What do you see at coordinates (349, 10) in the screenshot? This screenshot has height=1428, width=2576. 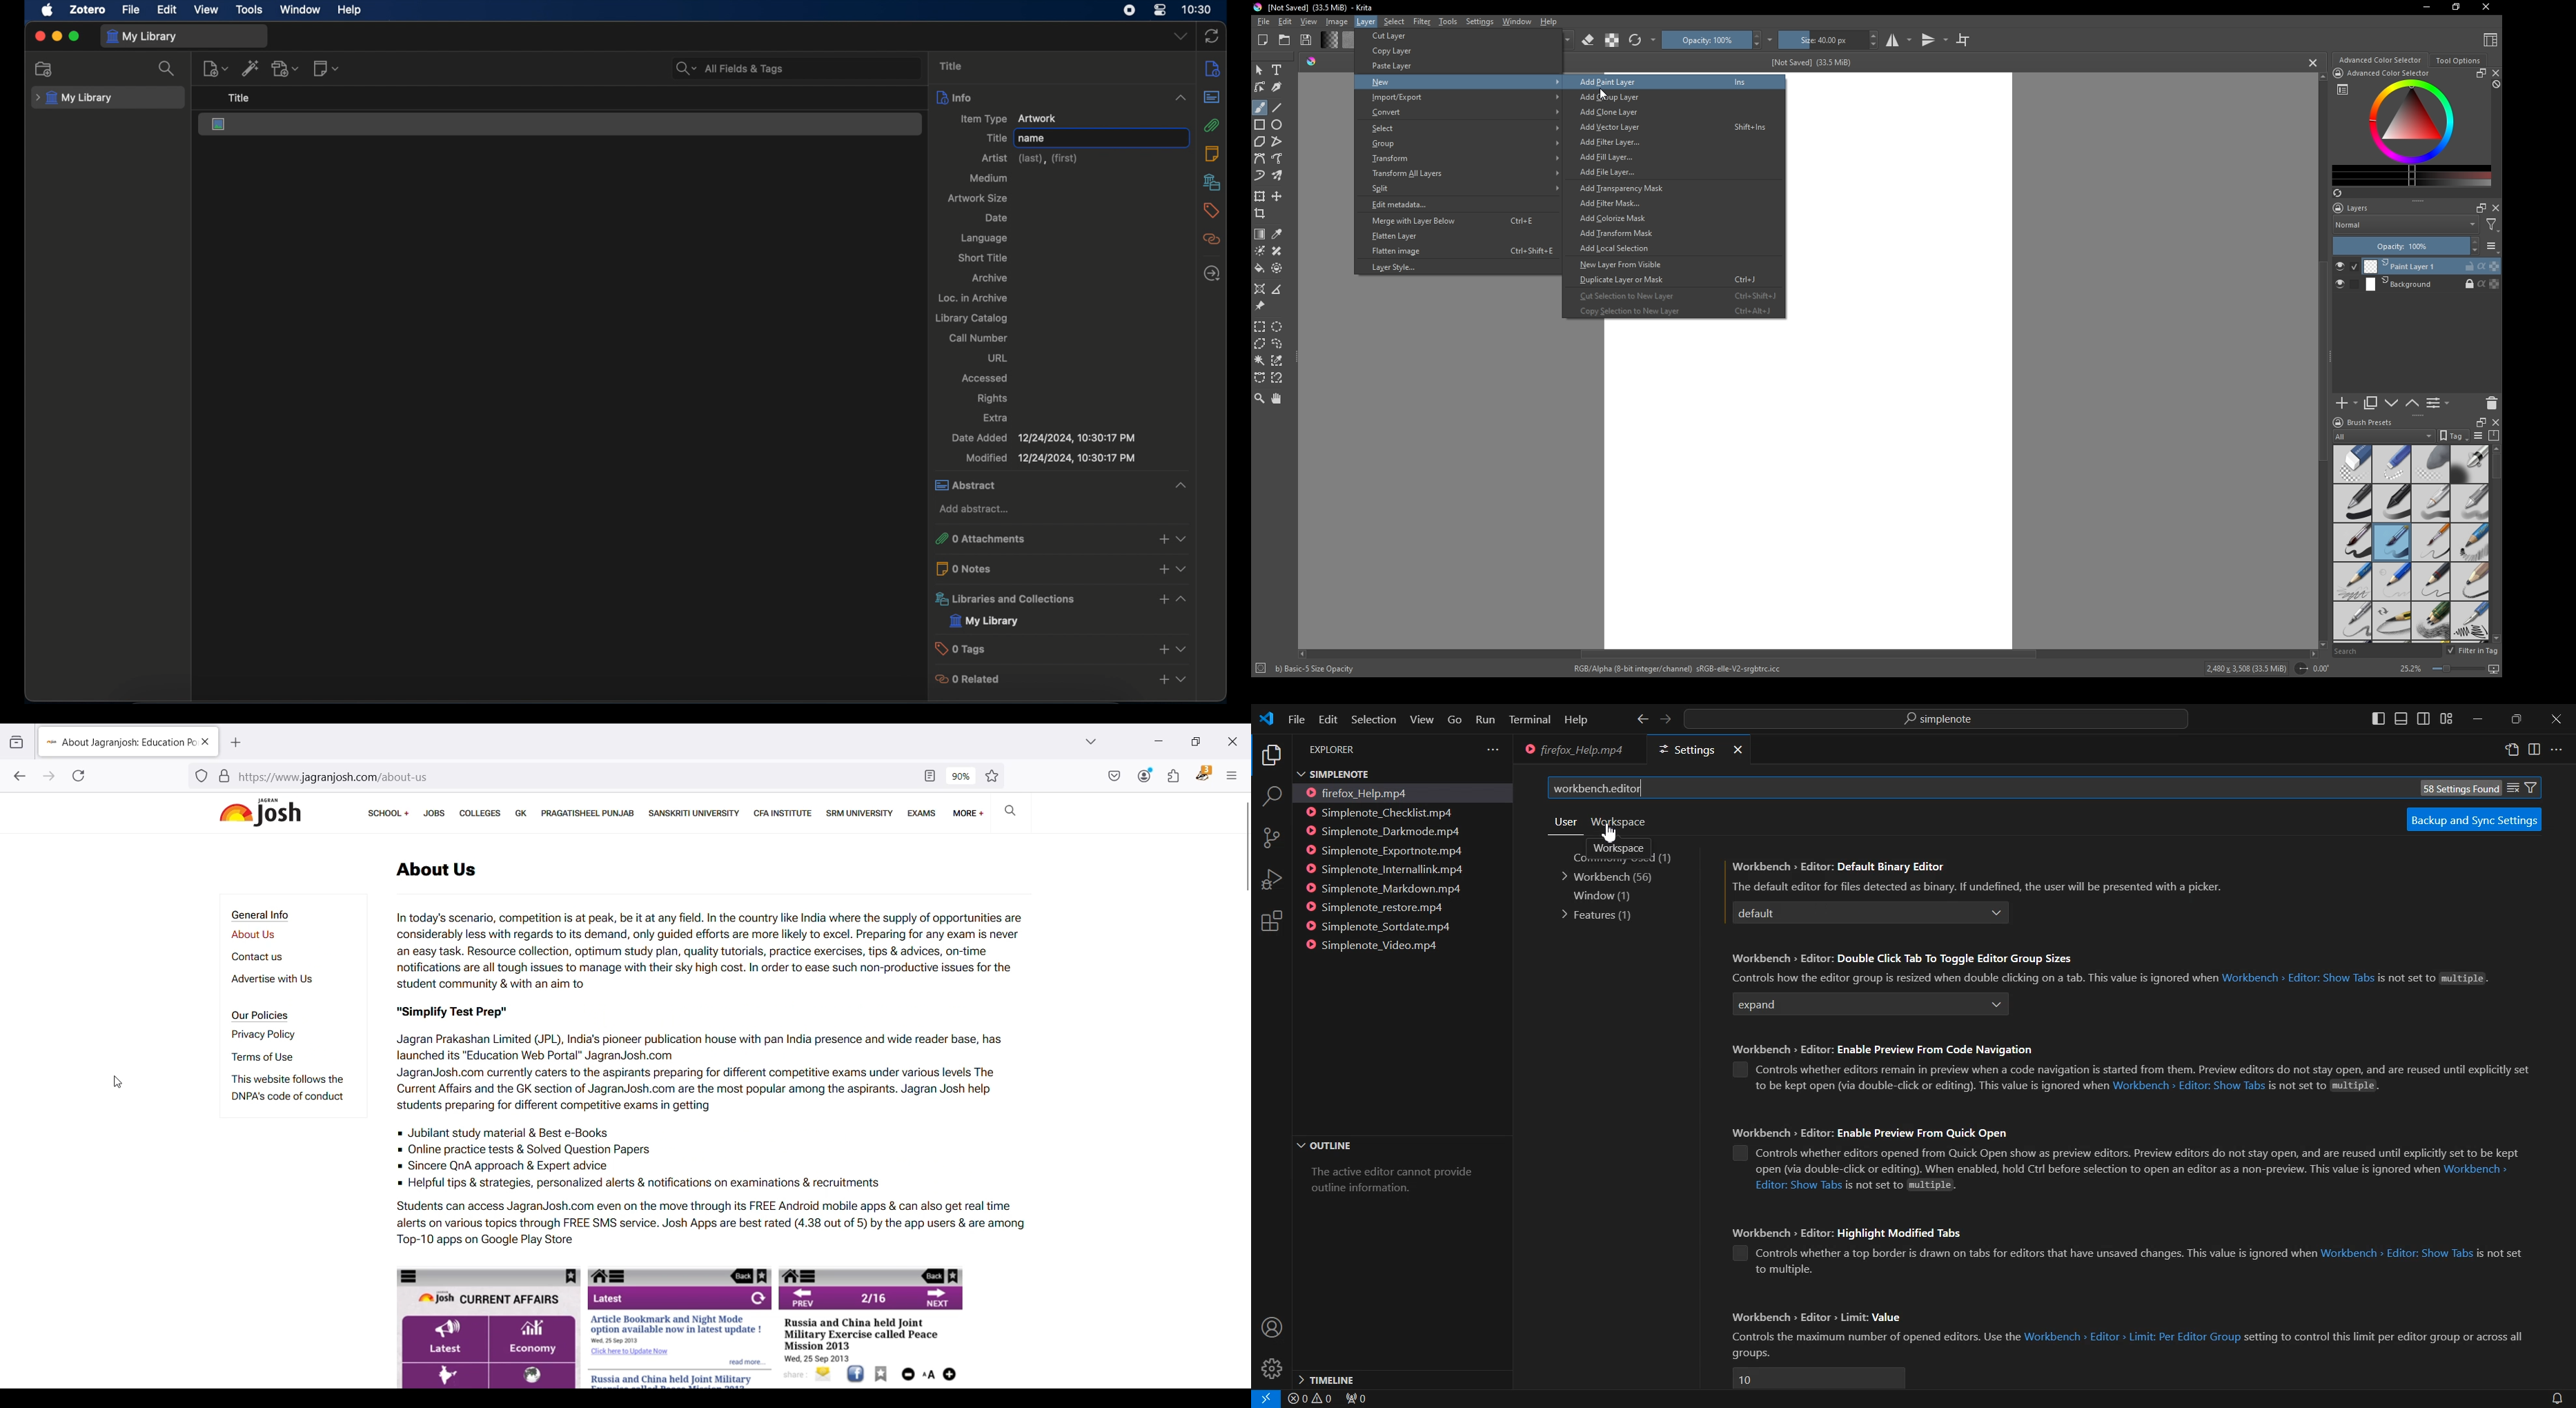 I see `help` at bounding box center [349, 10].